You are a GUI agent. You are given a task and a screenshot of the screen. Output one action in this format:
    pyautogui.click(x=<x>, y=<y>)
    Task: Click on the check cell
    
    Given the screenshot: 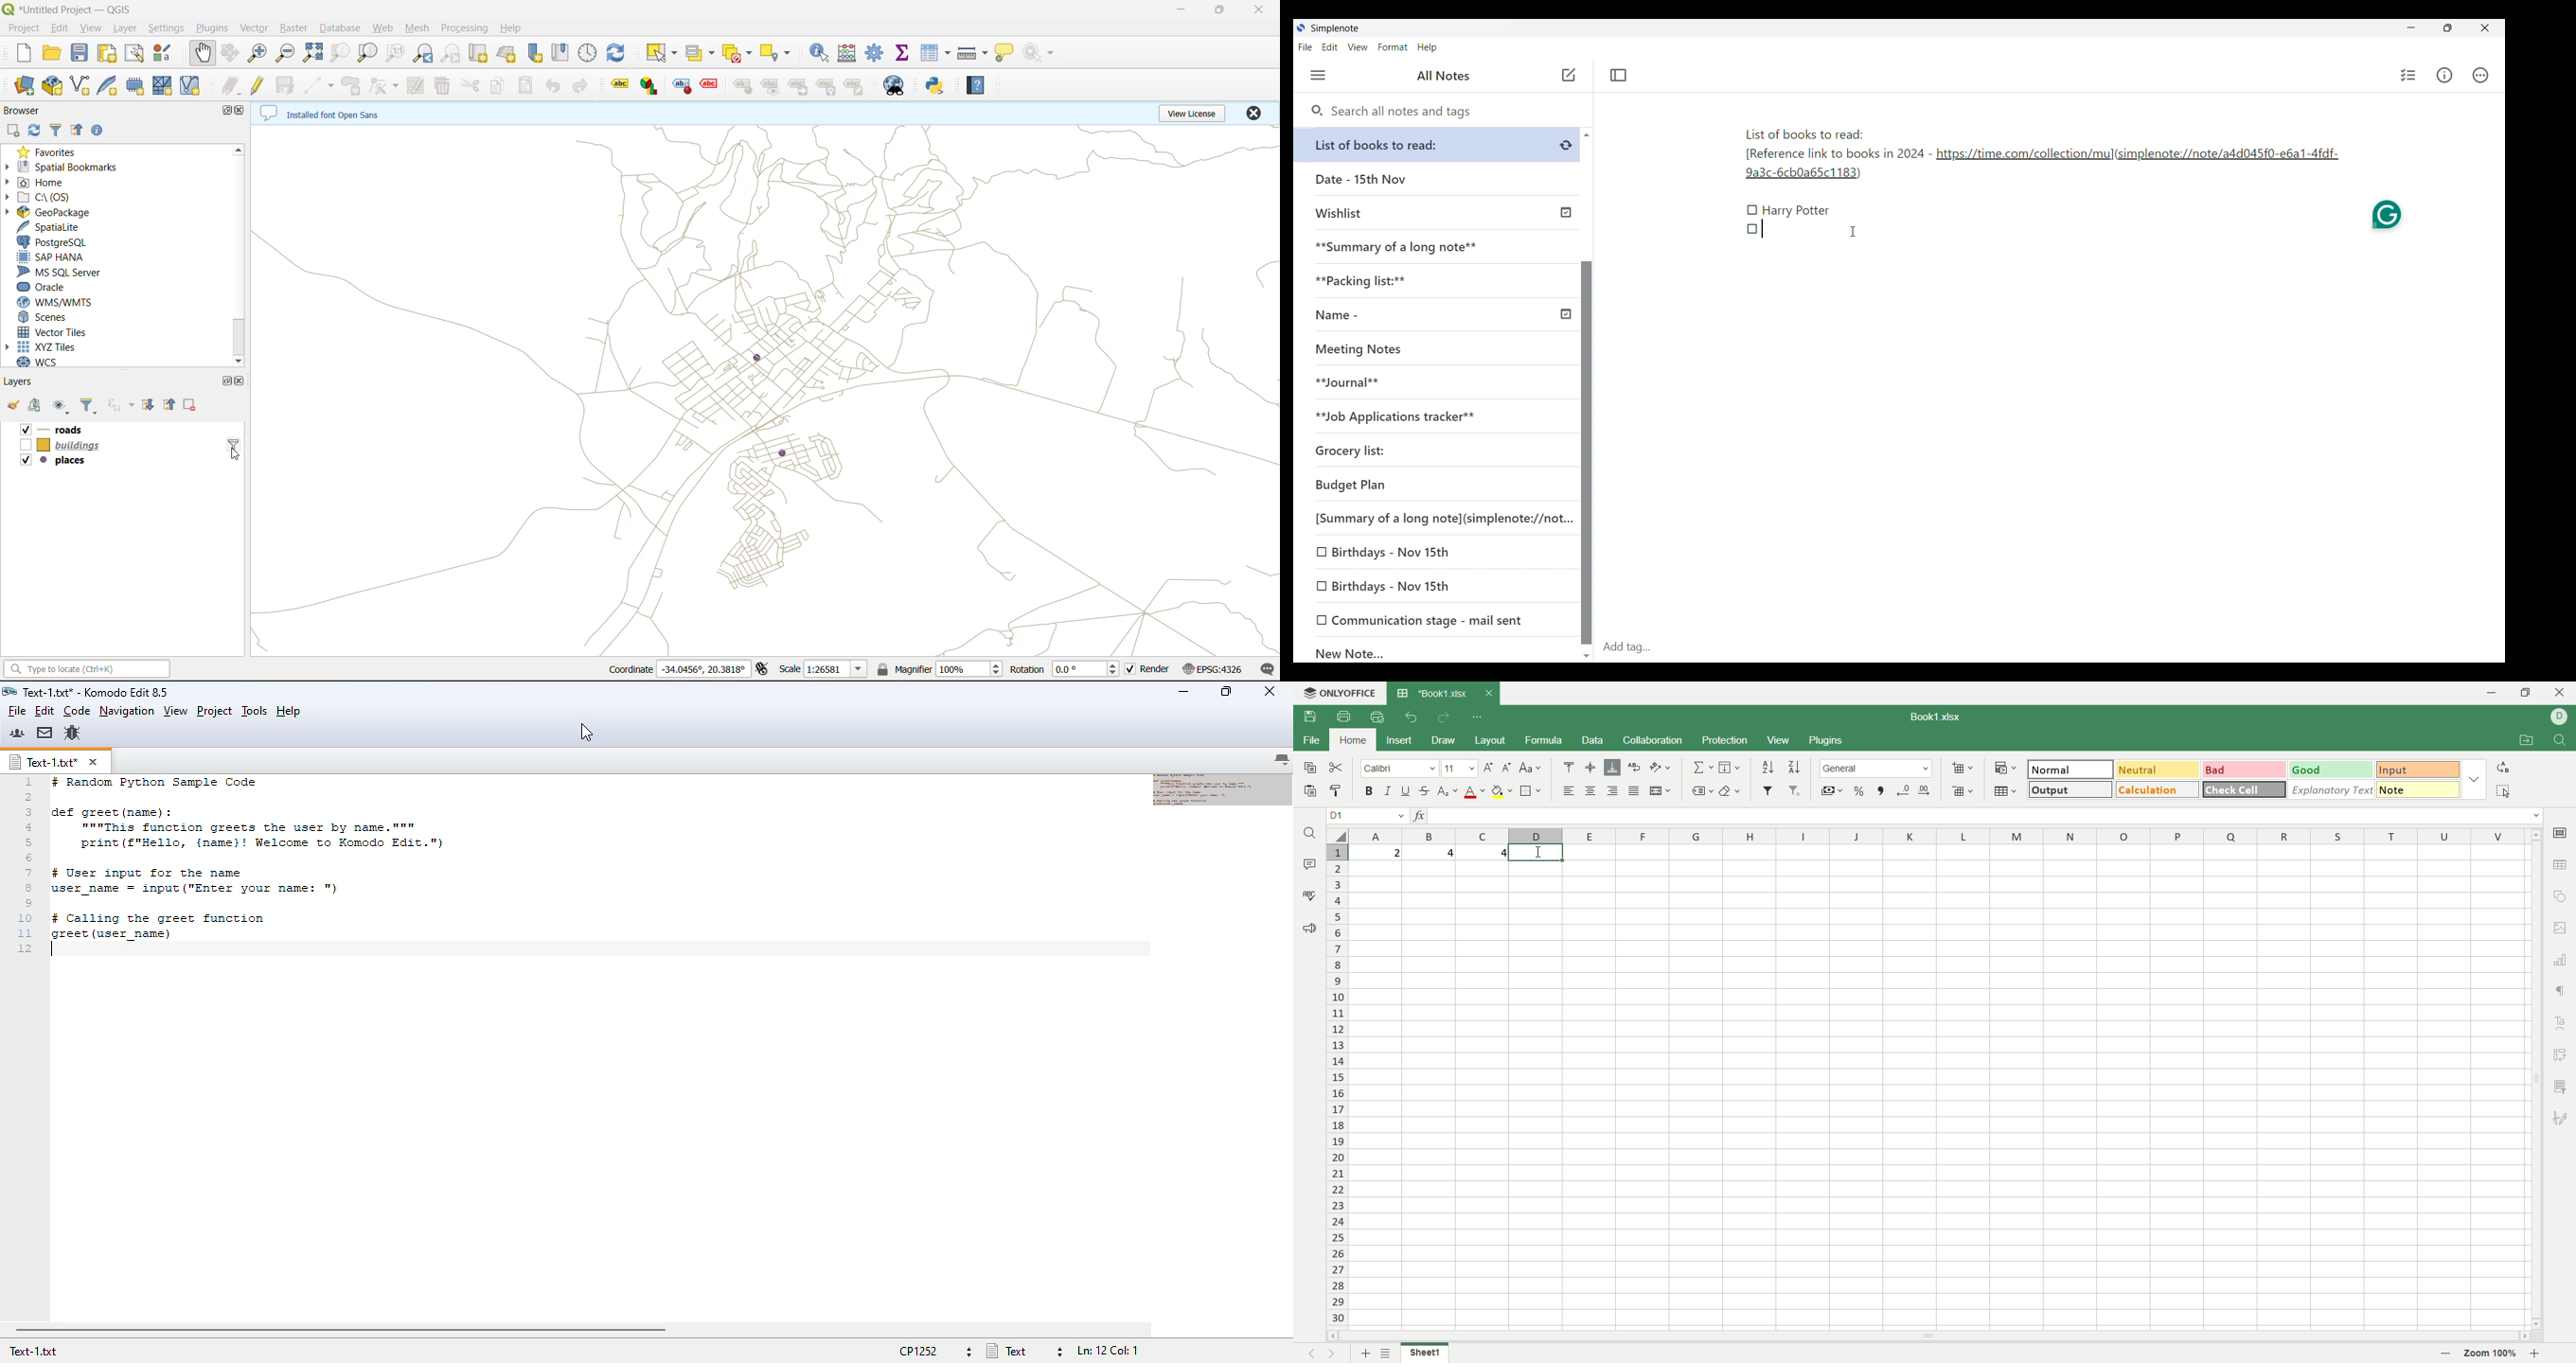 What is the action you would take?
    pyautogui.click(x=2244, y=789)
    